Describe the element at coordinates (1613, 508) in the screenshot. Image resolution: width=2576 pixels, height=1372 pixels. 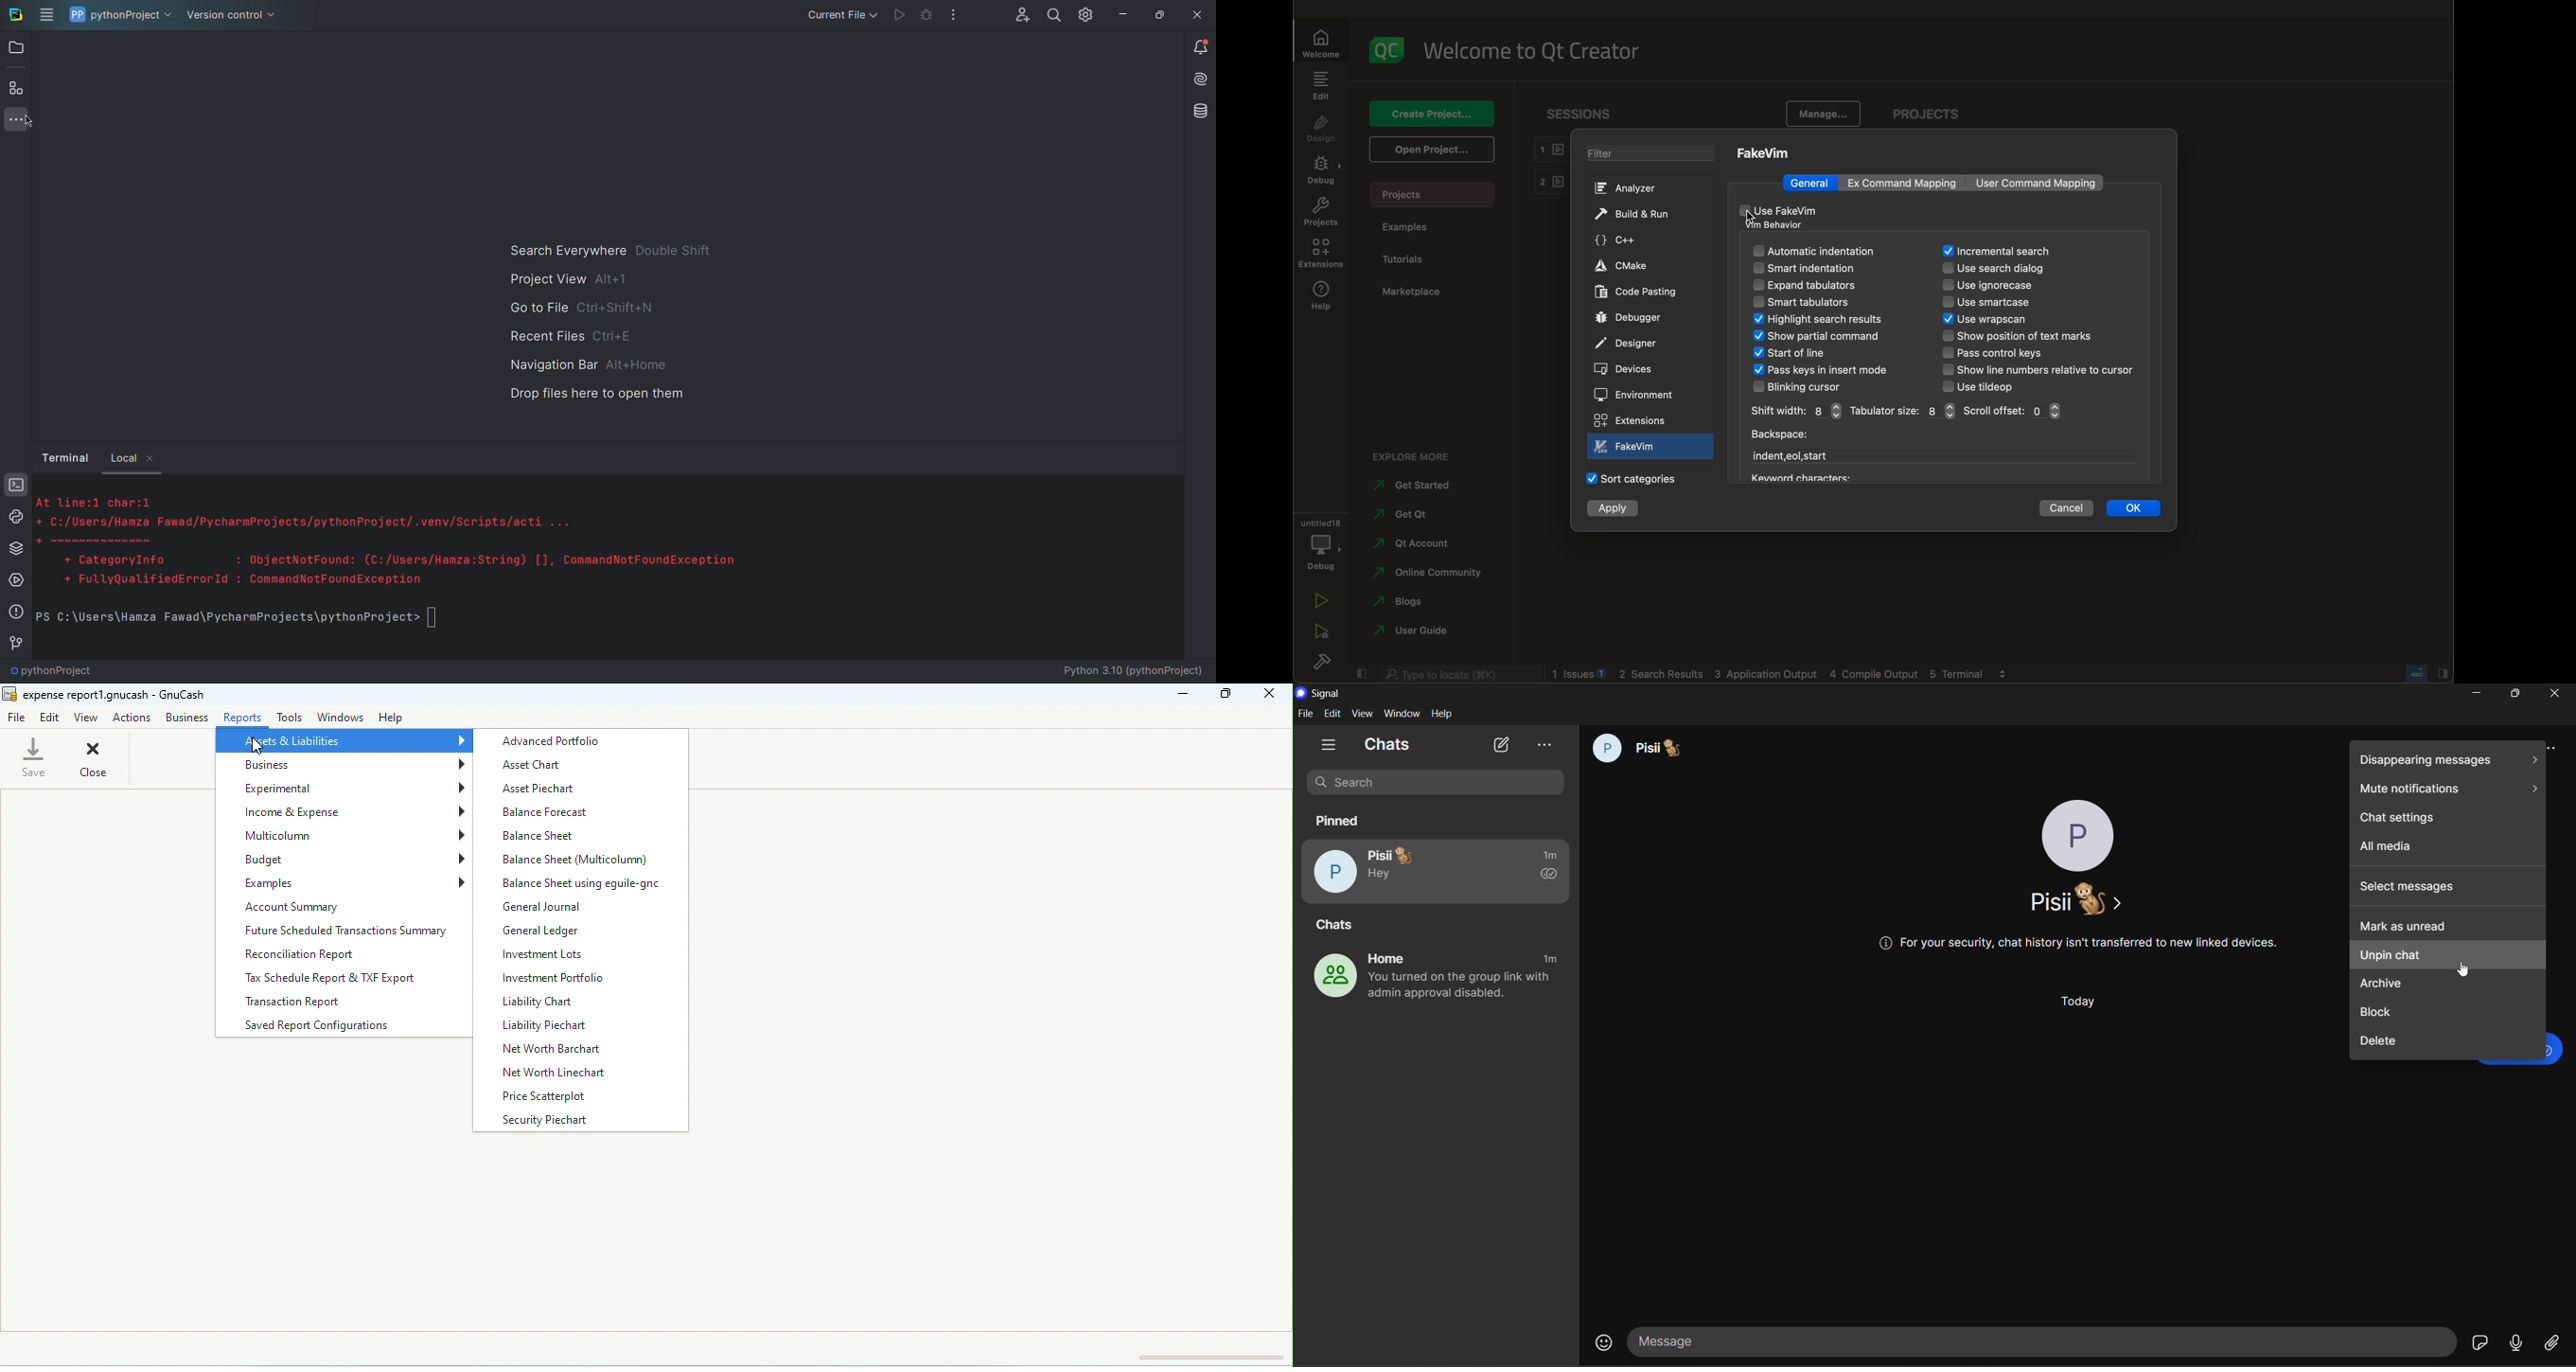
I see `apply` at that location.